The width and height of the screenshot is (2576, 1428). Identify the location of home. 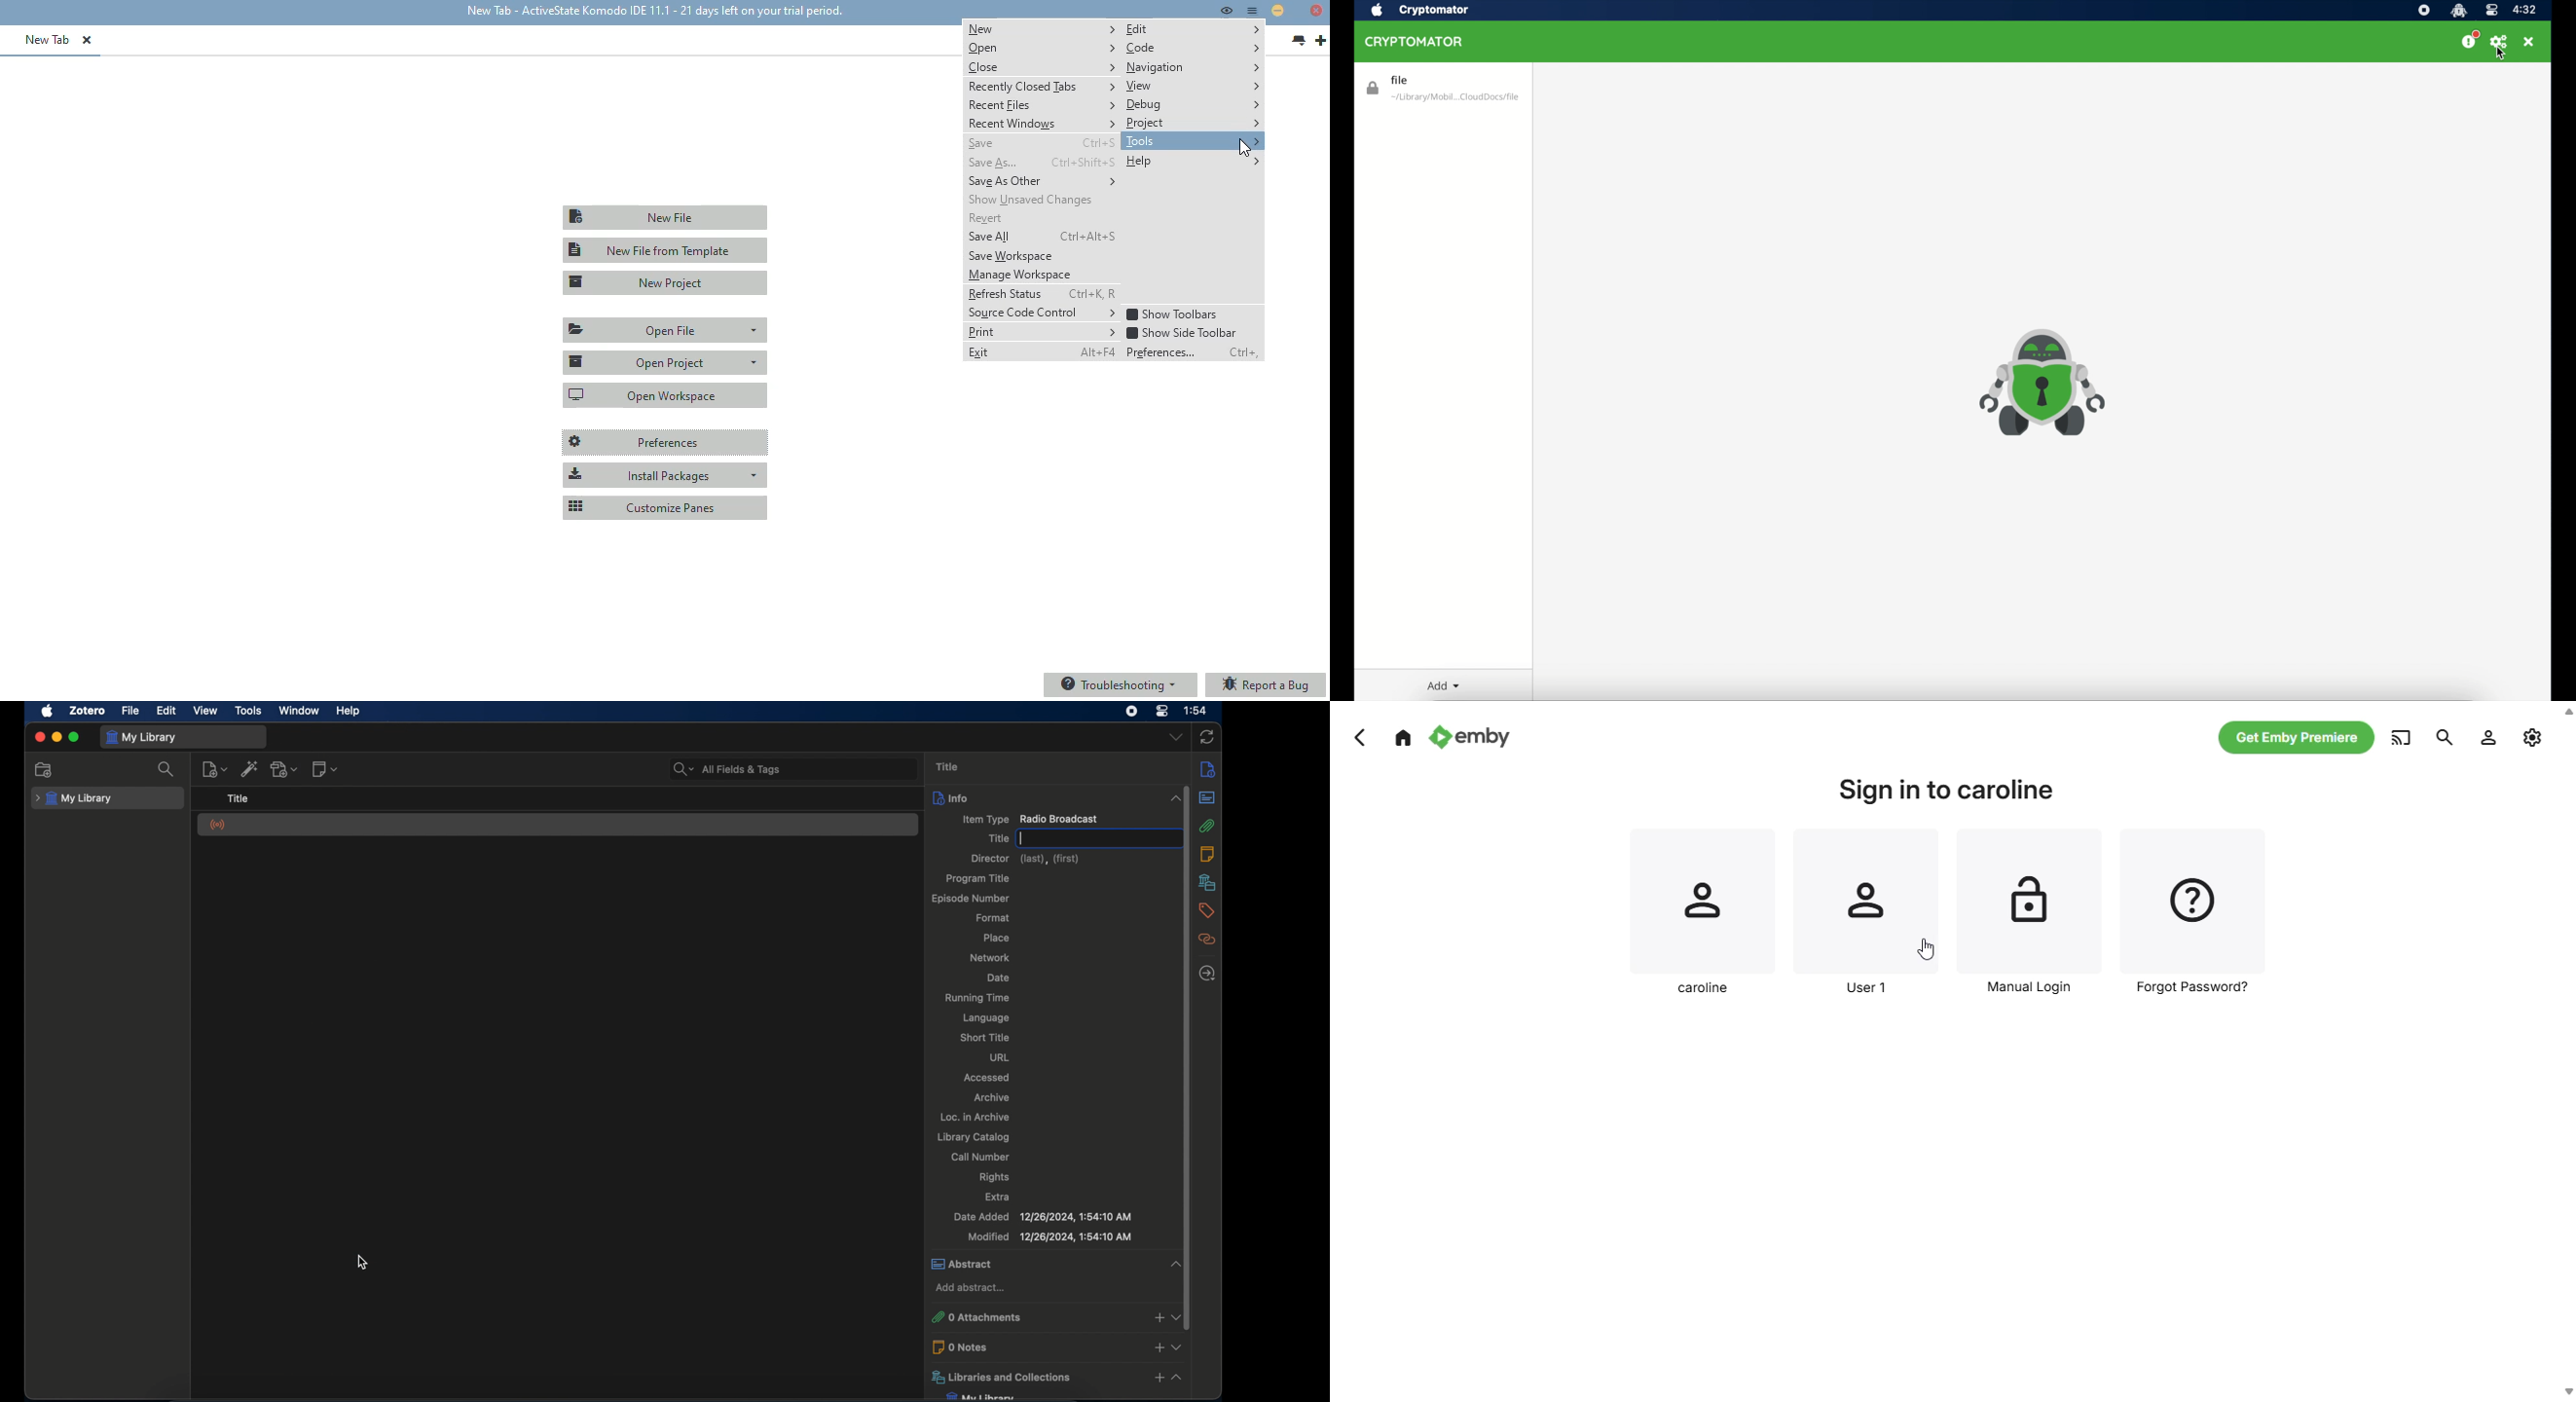
(1403, 738).